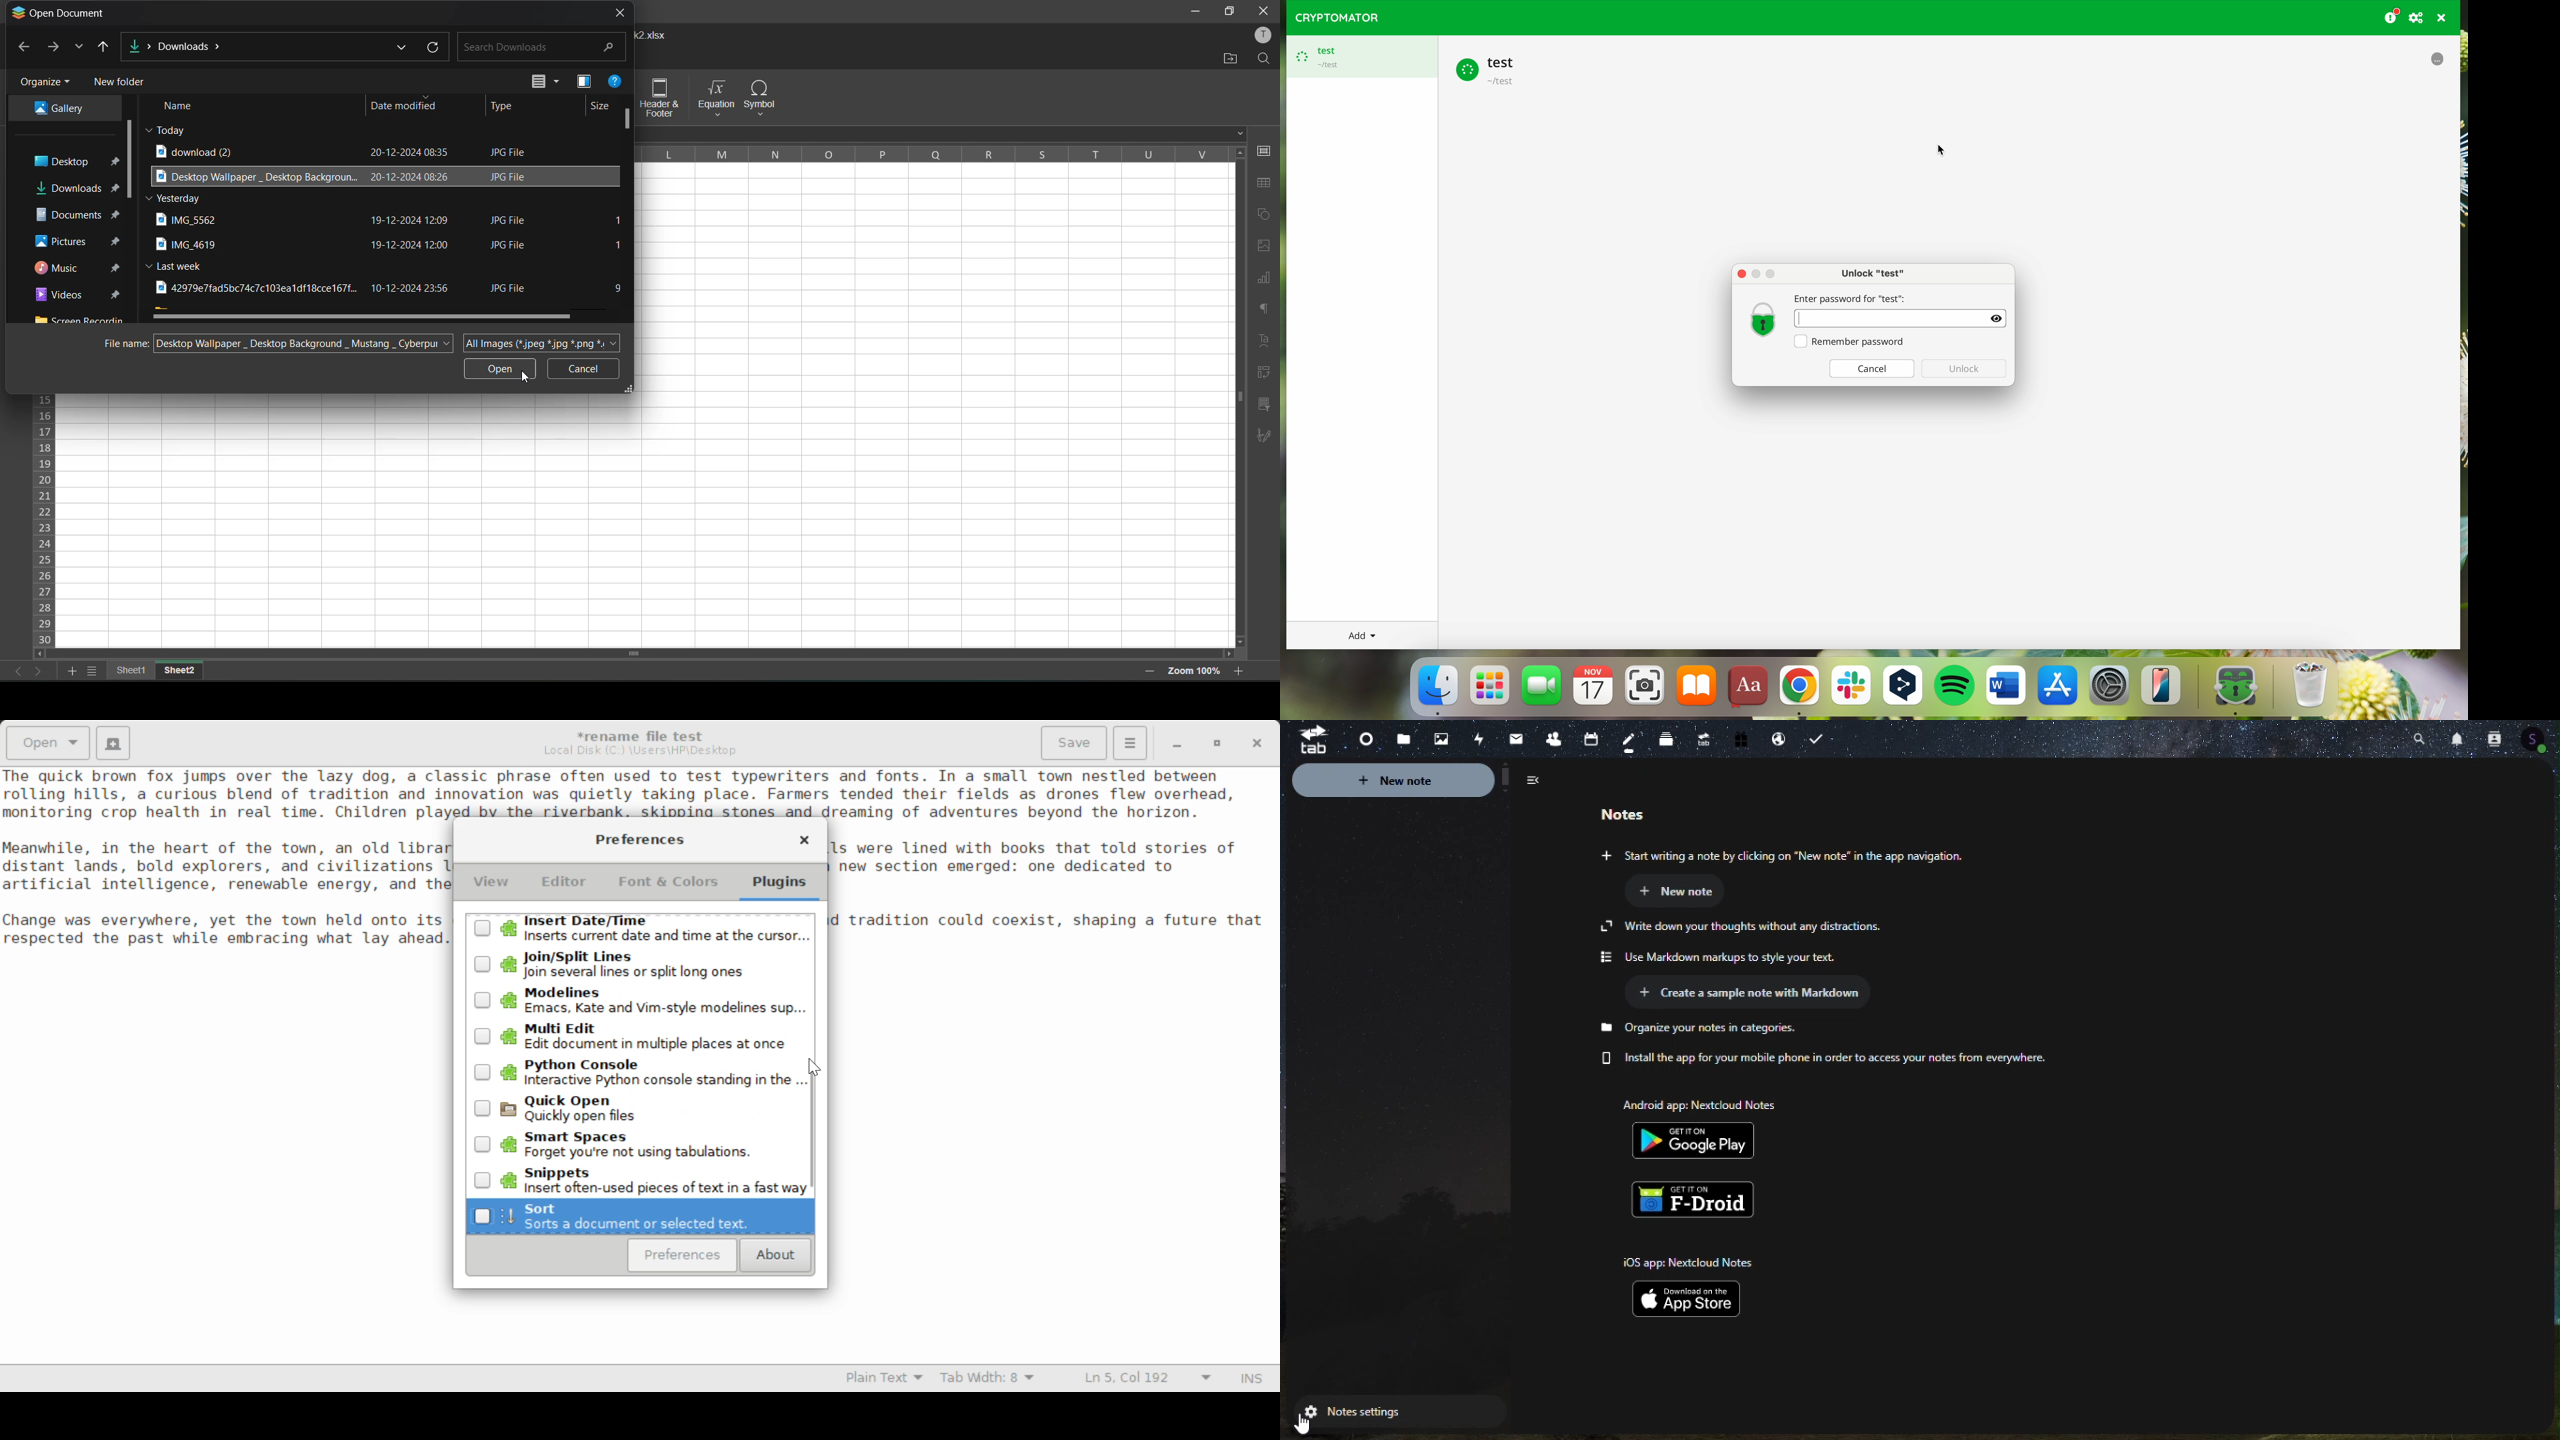  I want to click on Create a sample note, so click(1763, 993).